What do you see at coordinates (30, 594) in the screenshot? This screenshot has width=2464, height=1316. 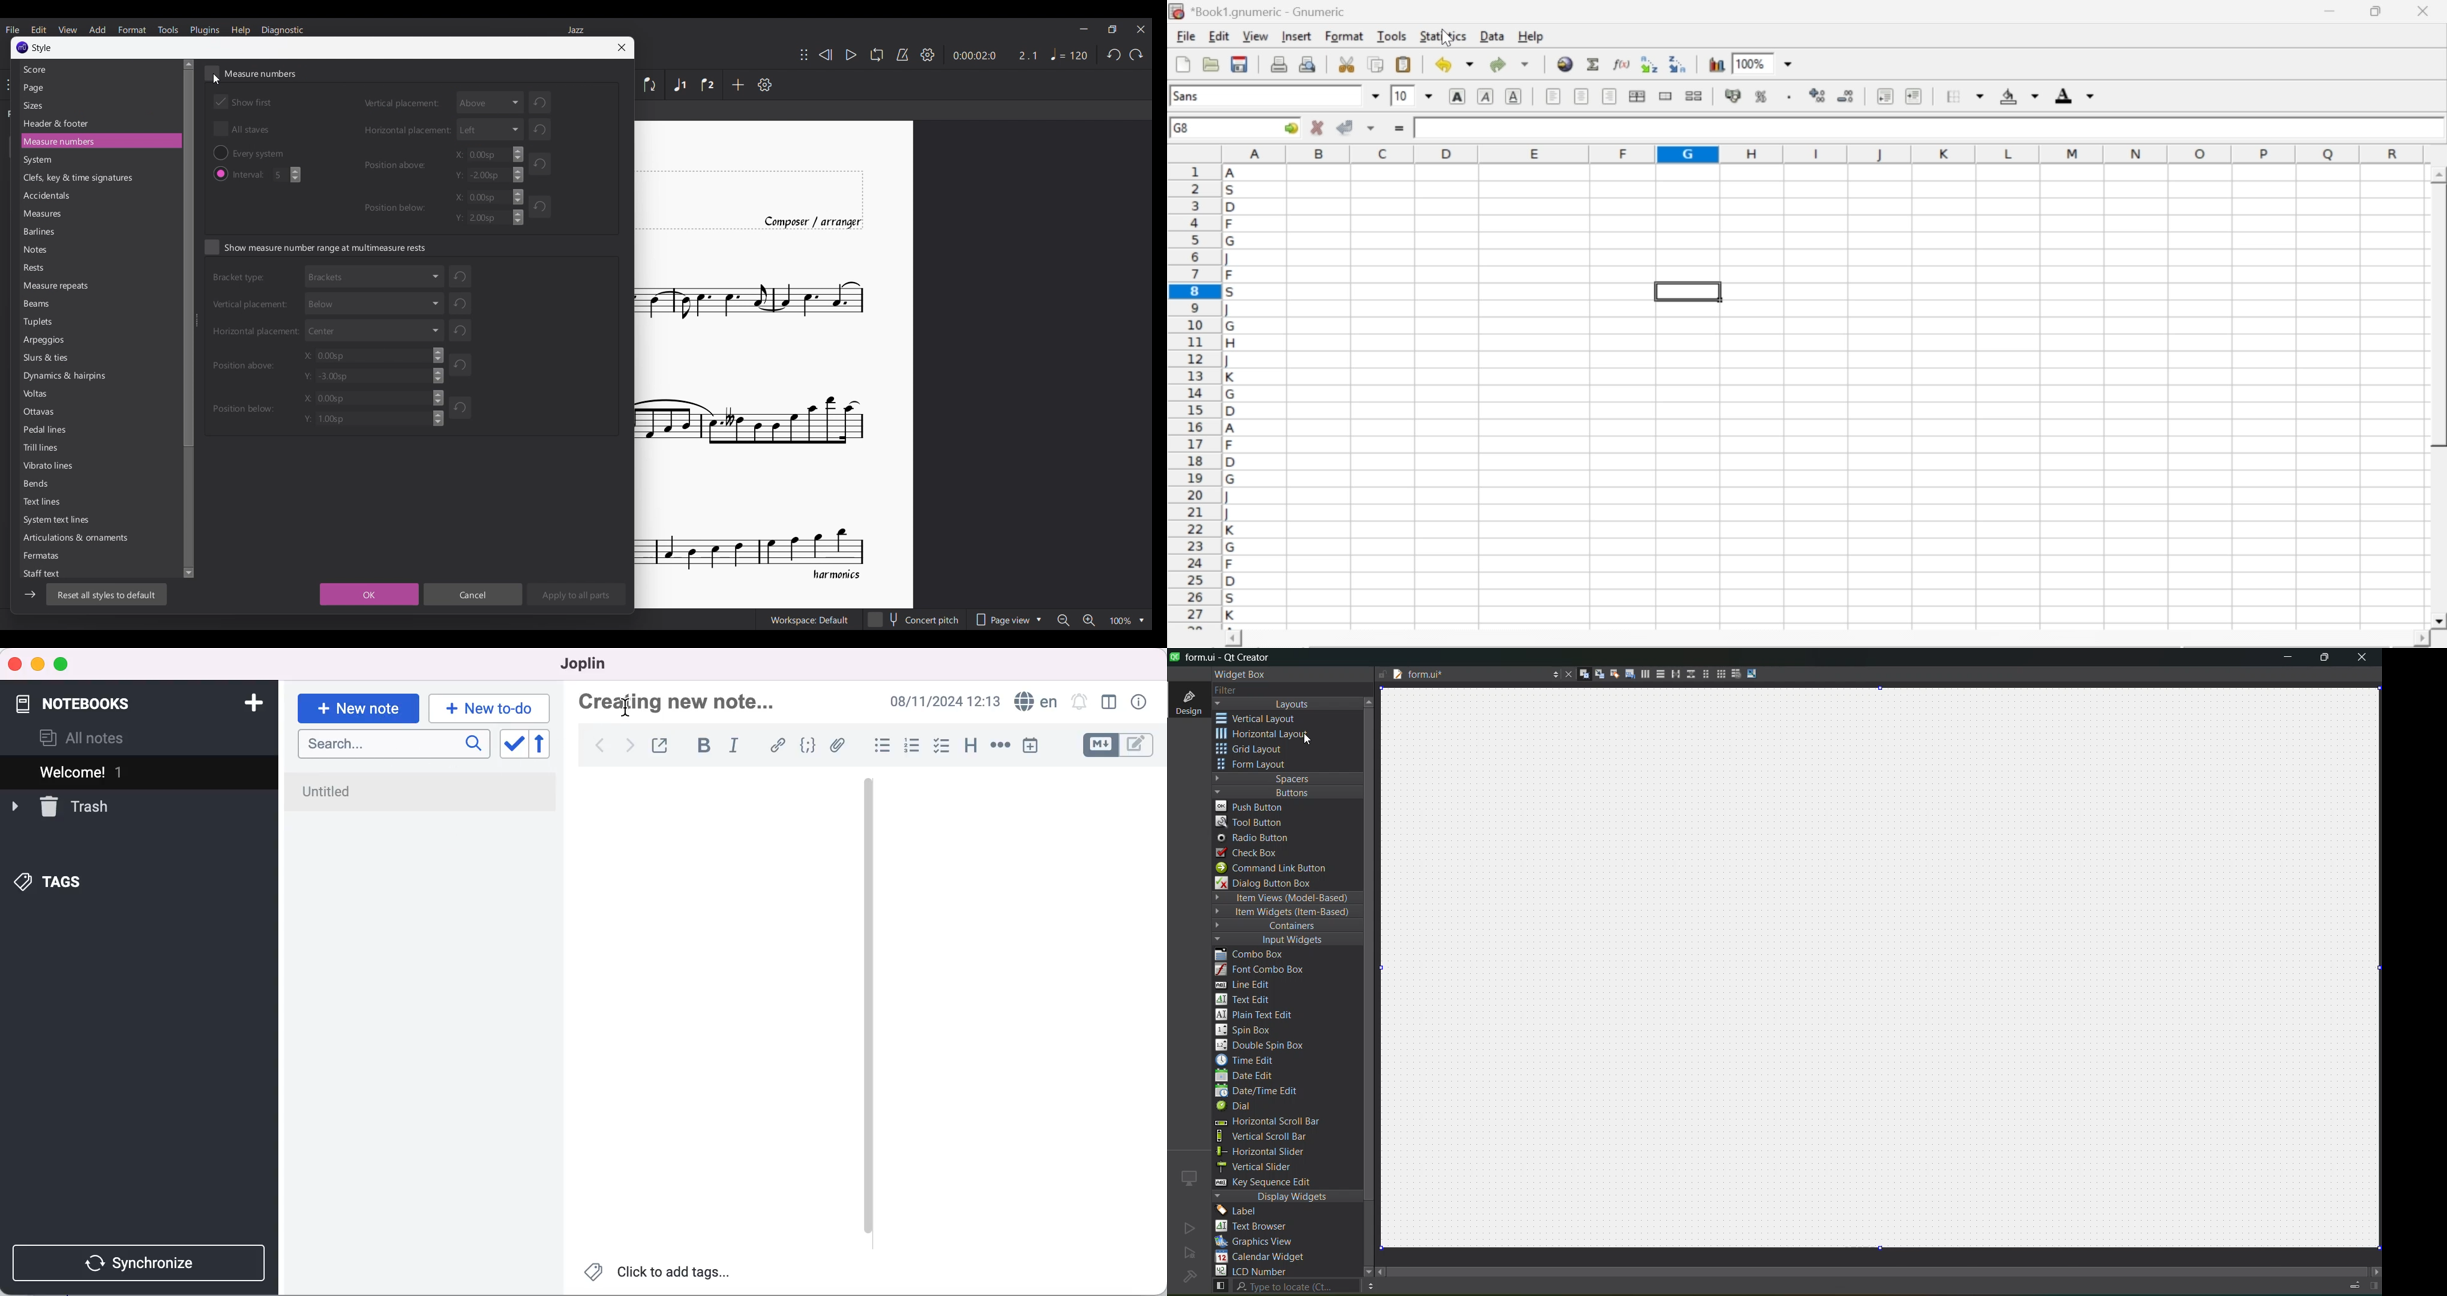 I see `Show/Hide sidebar` at bounding box center [30, 594].